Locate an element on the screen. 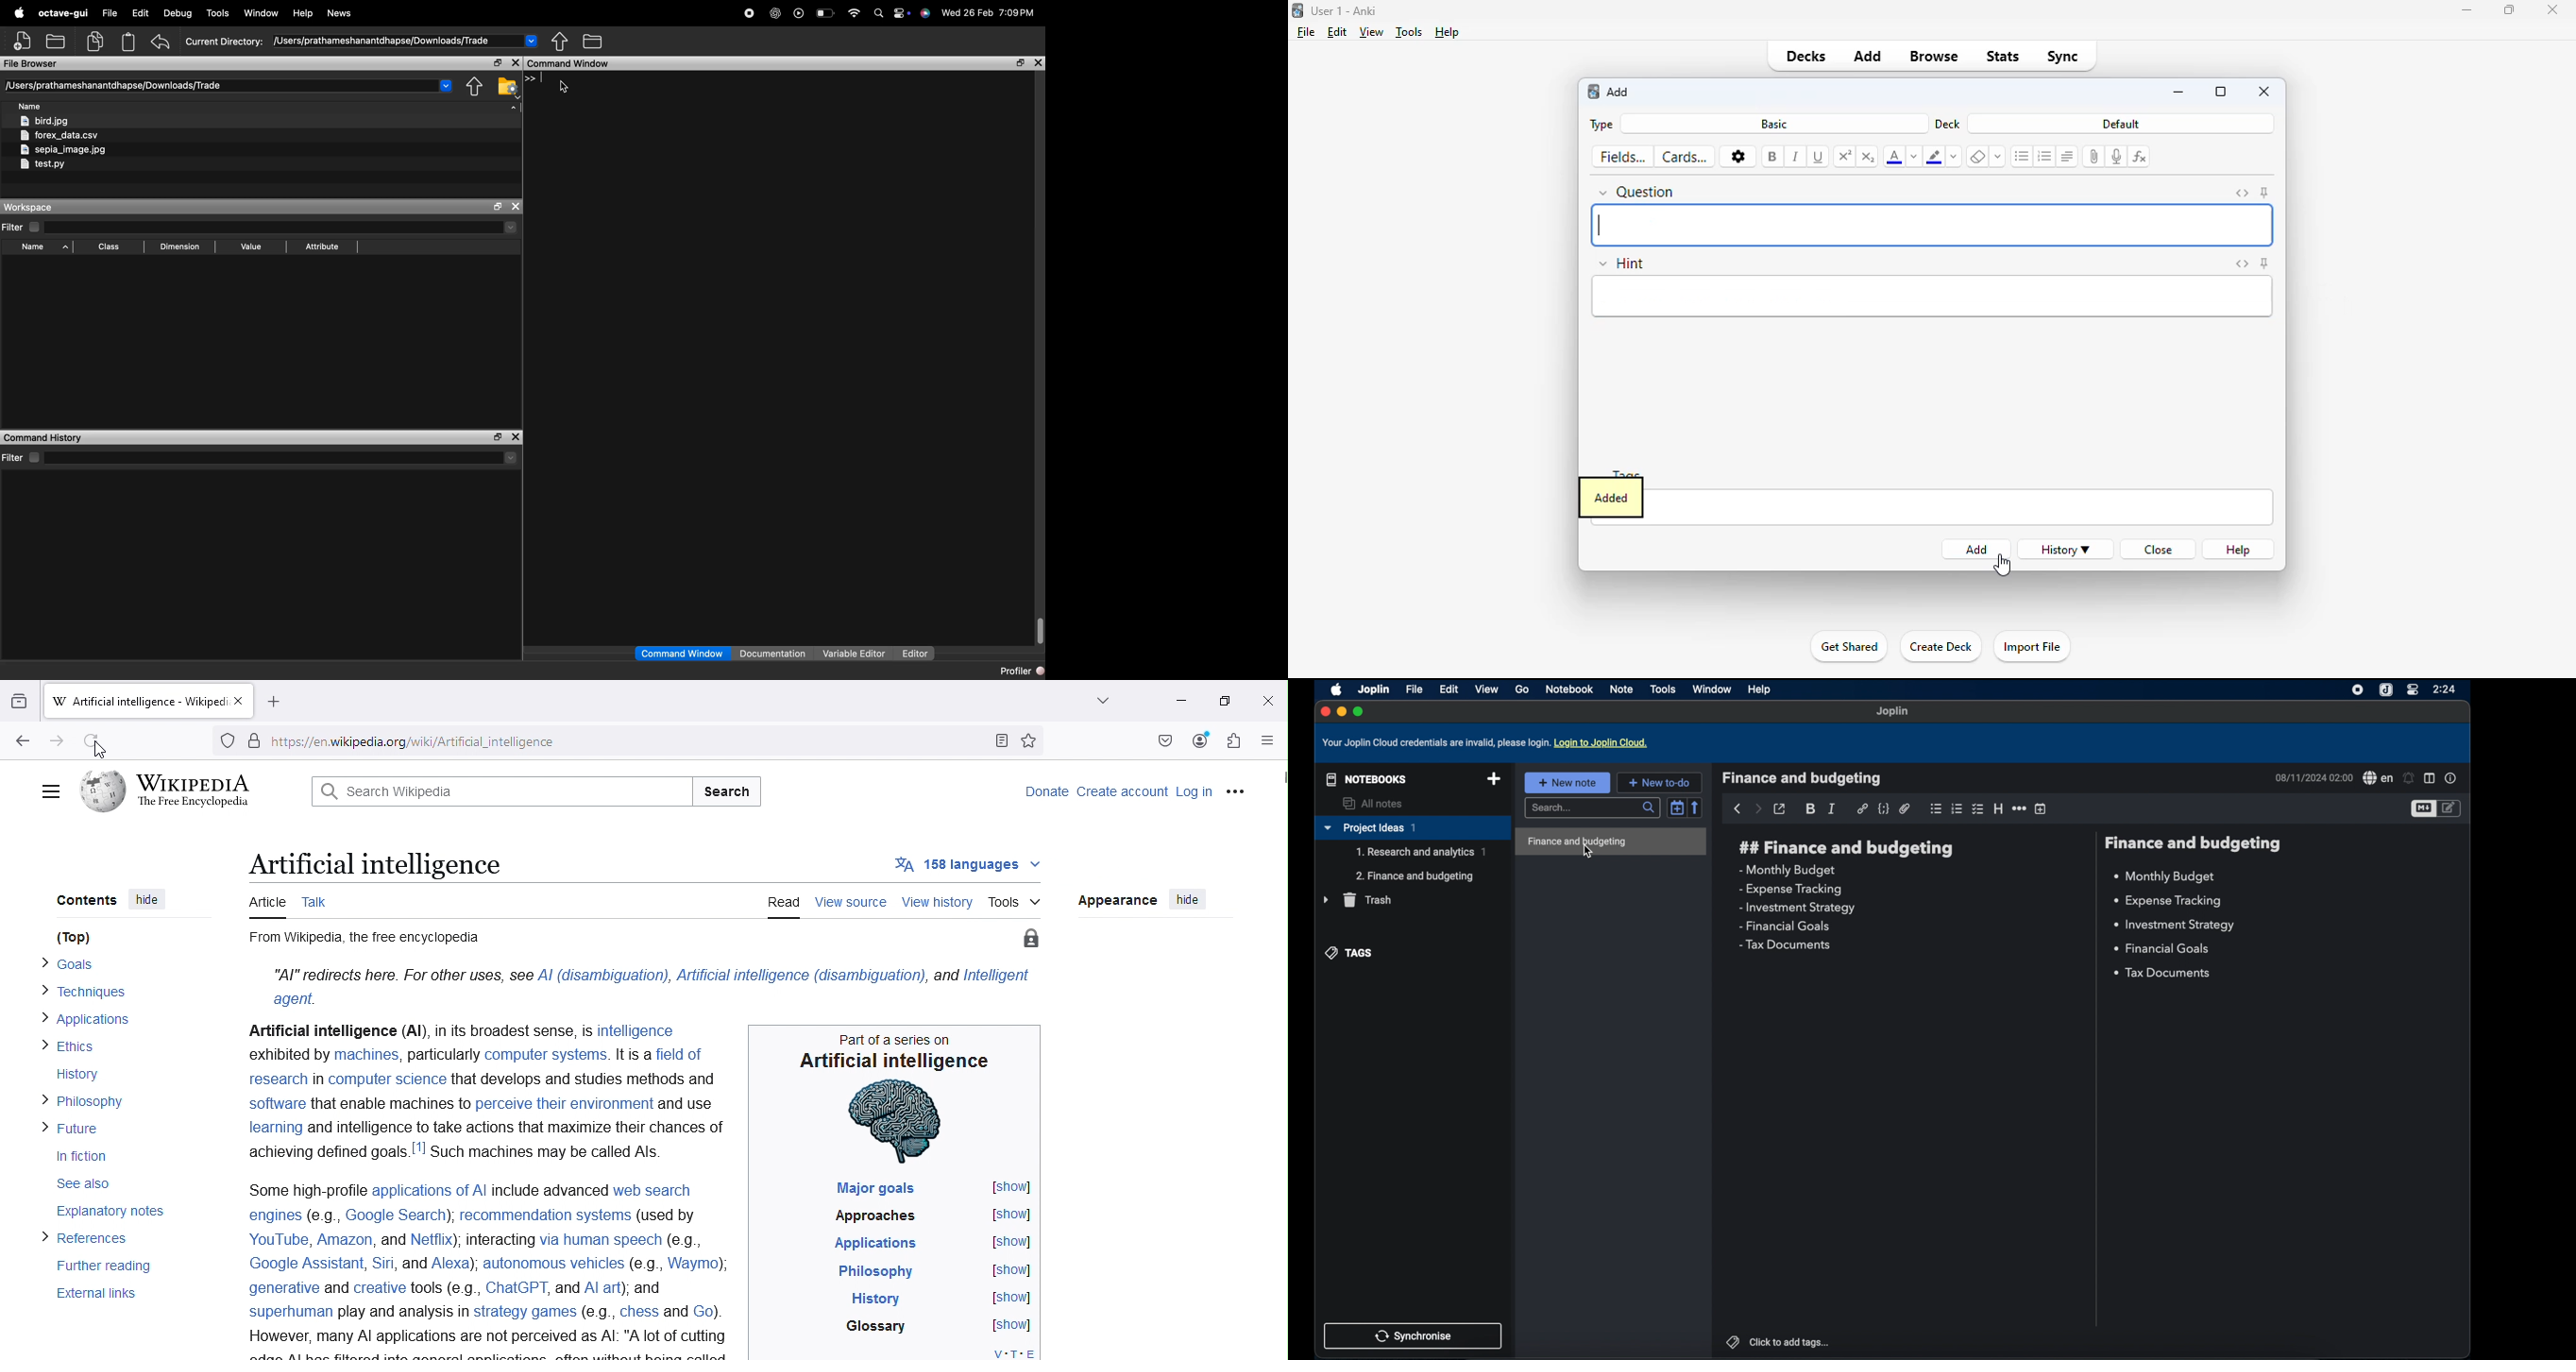  fields is located at coordinates (1623, 157).